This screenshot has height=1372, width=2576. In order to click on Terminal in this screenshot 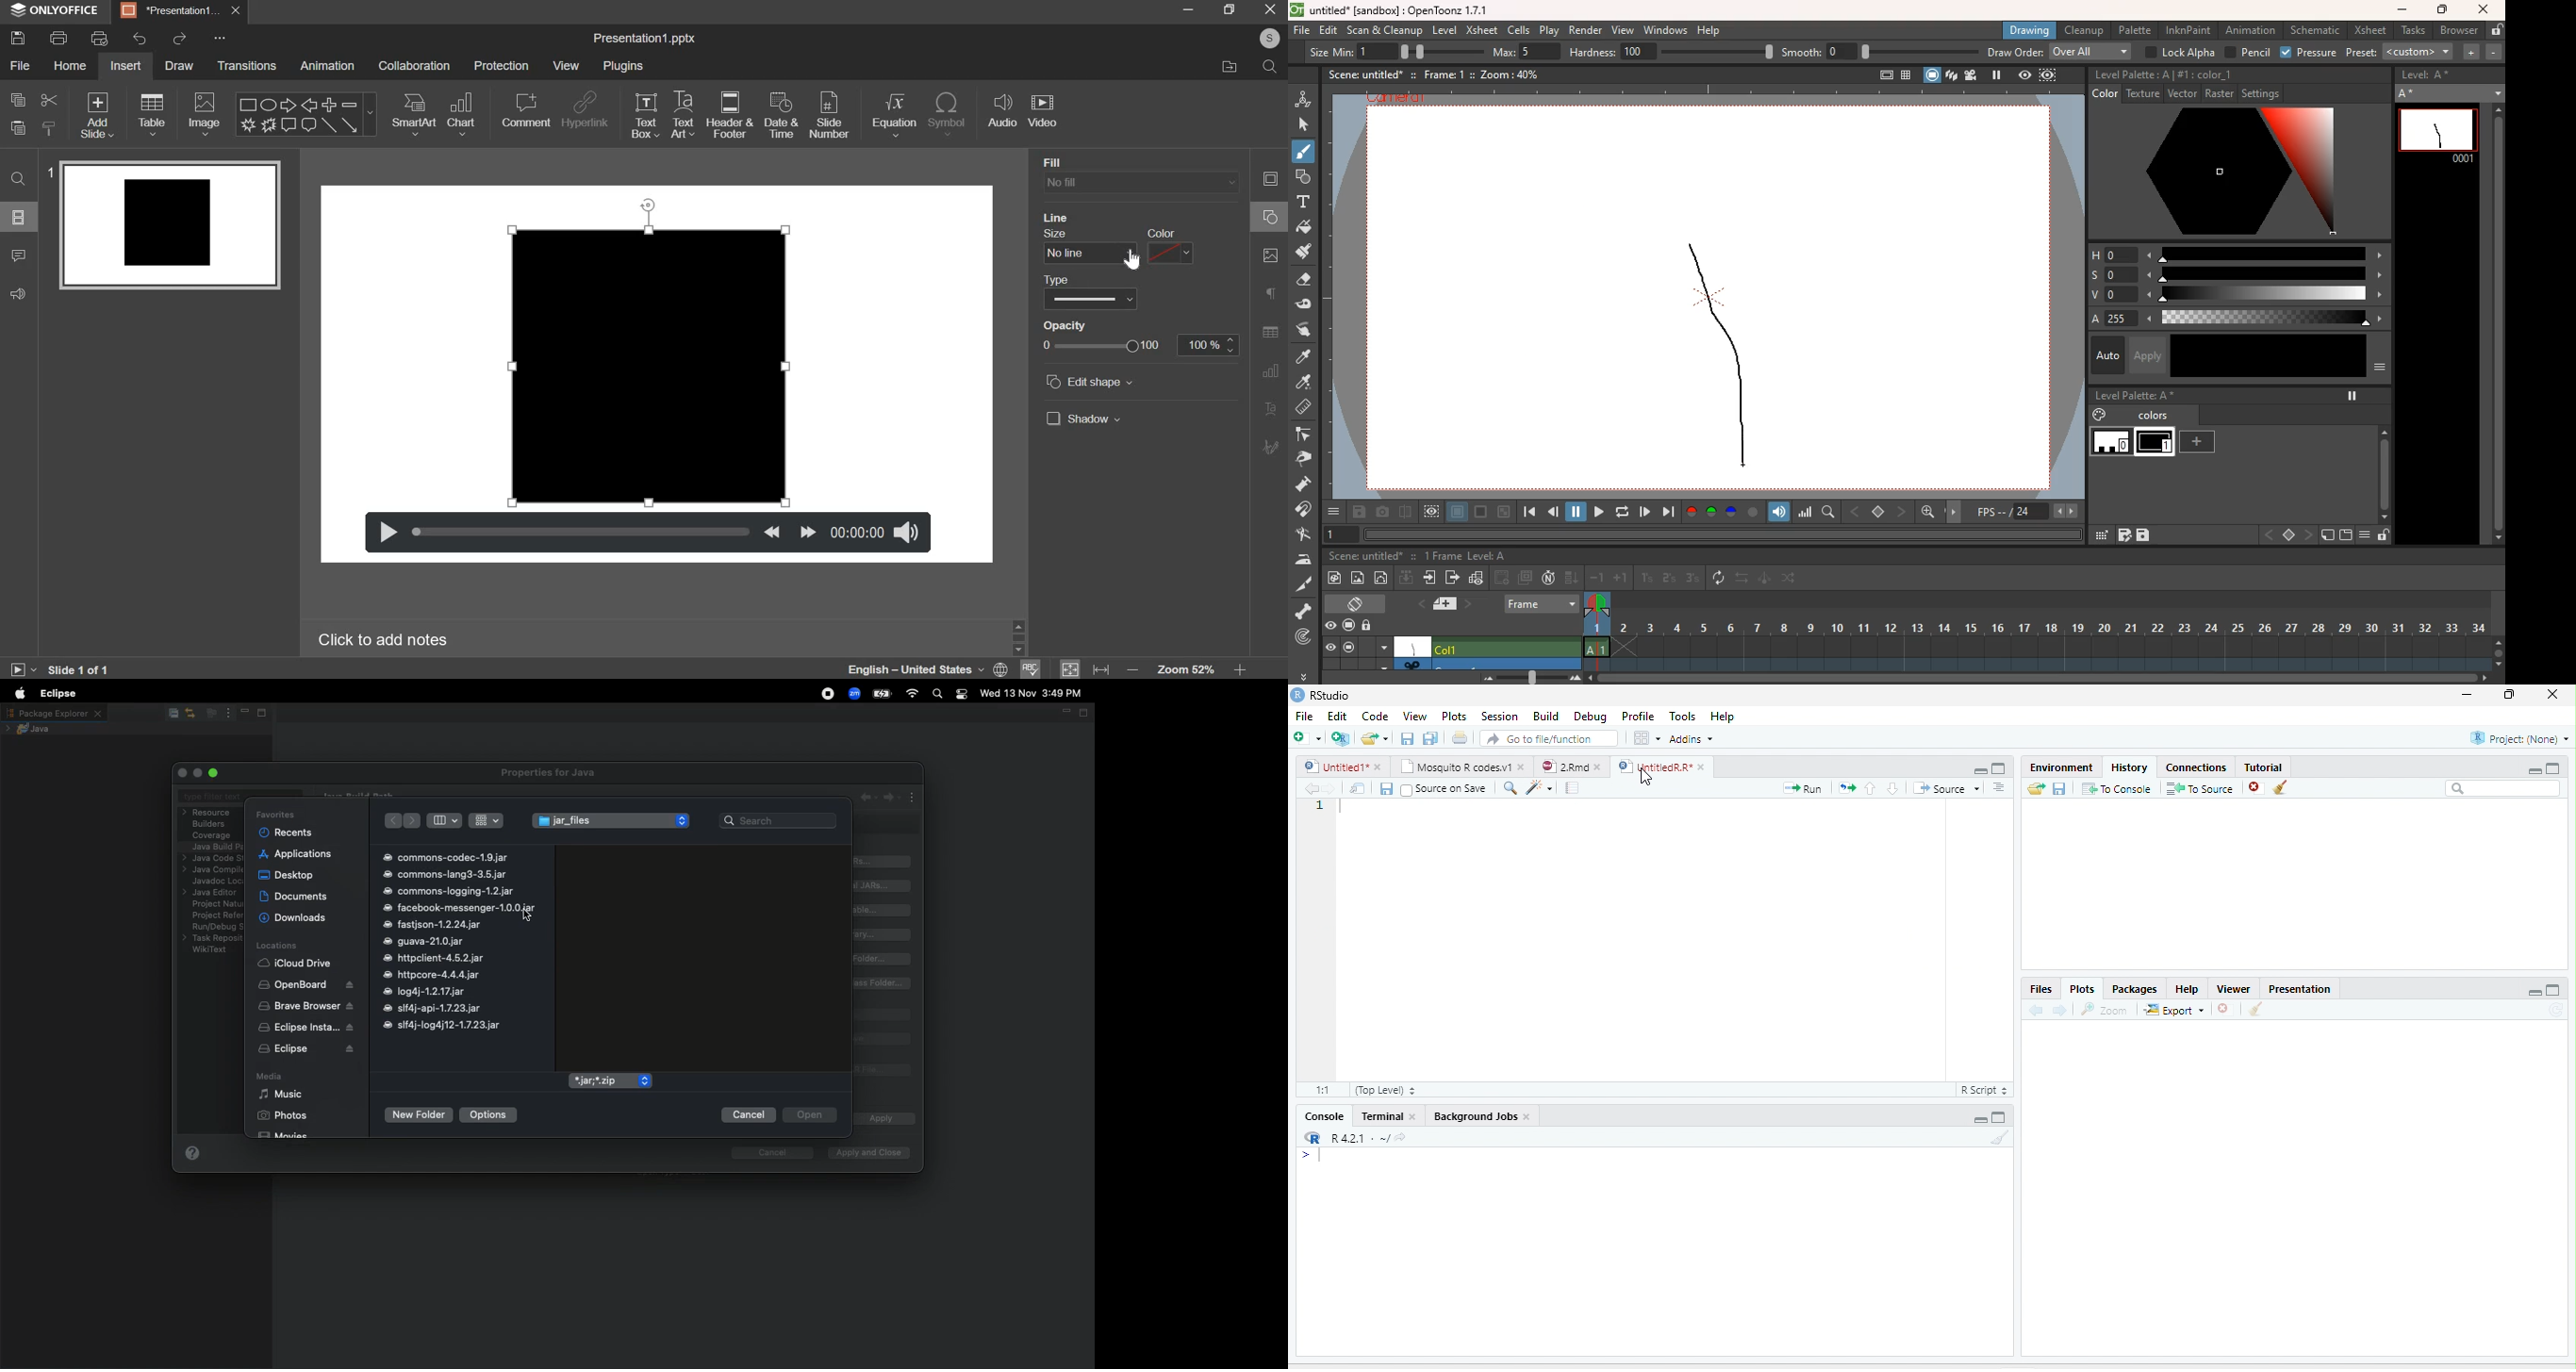, I will do `click(1379, 1116)`.